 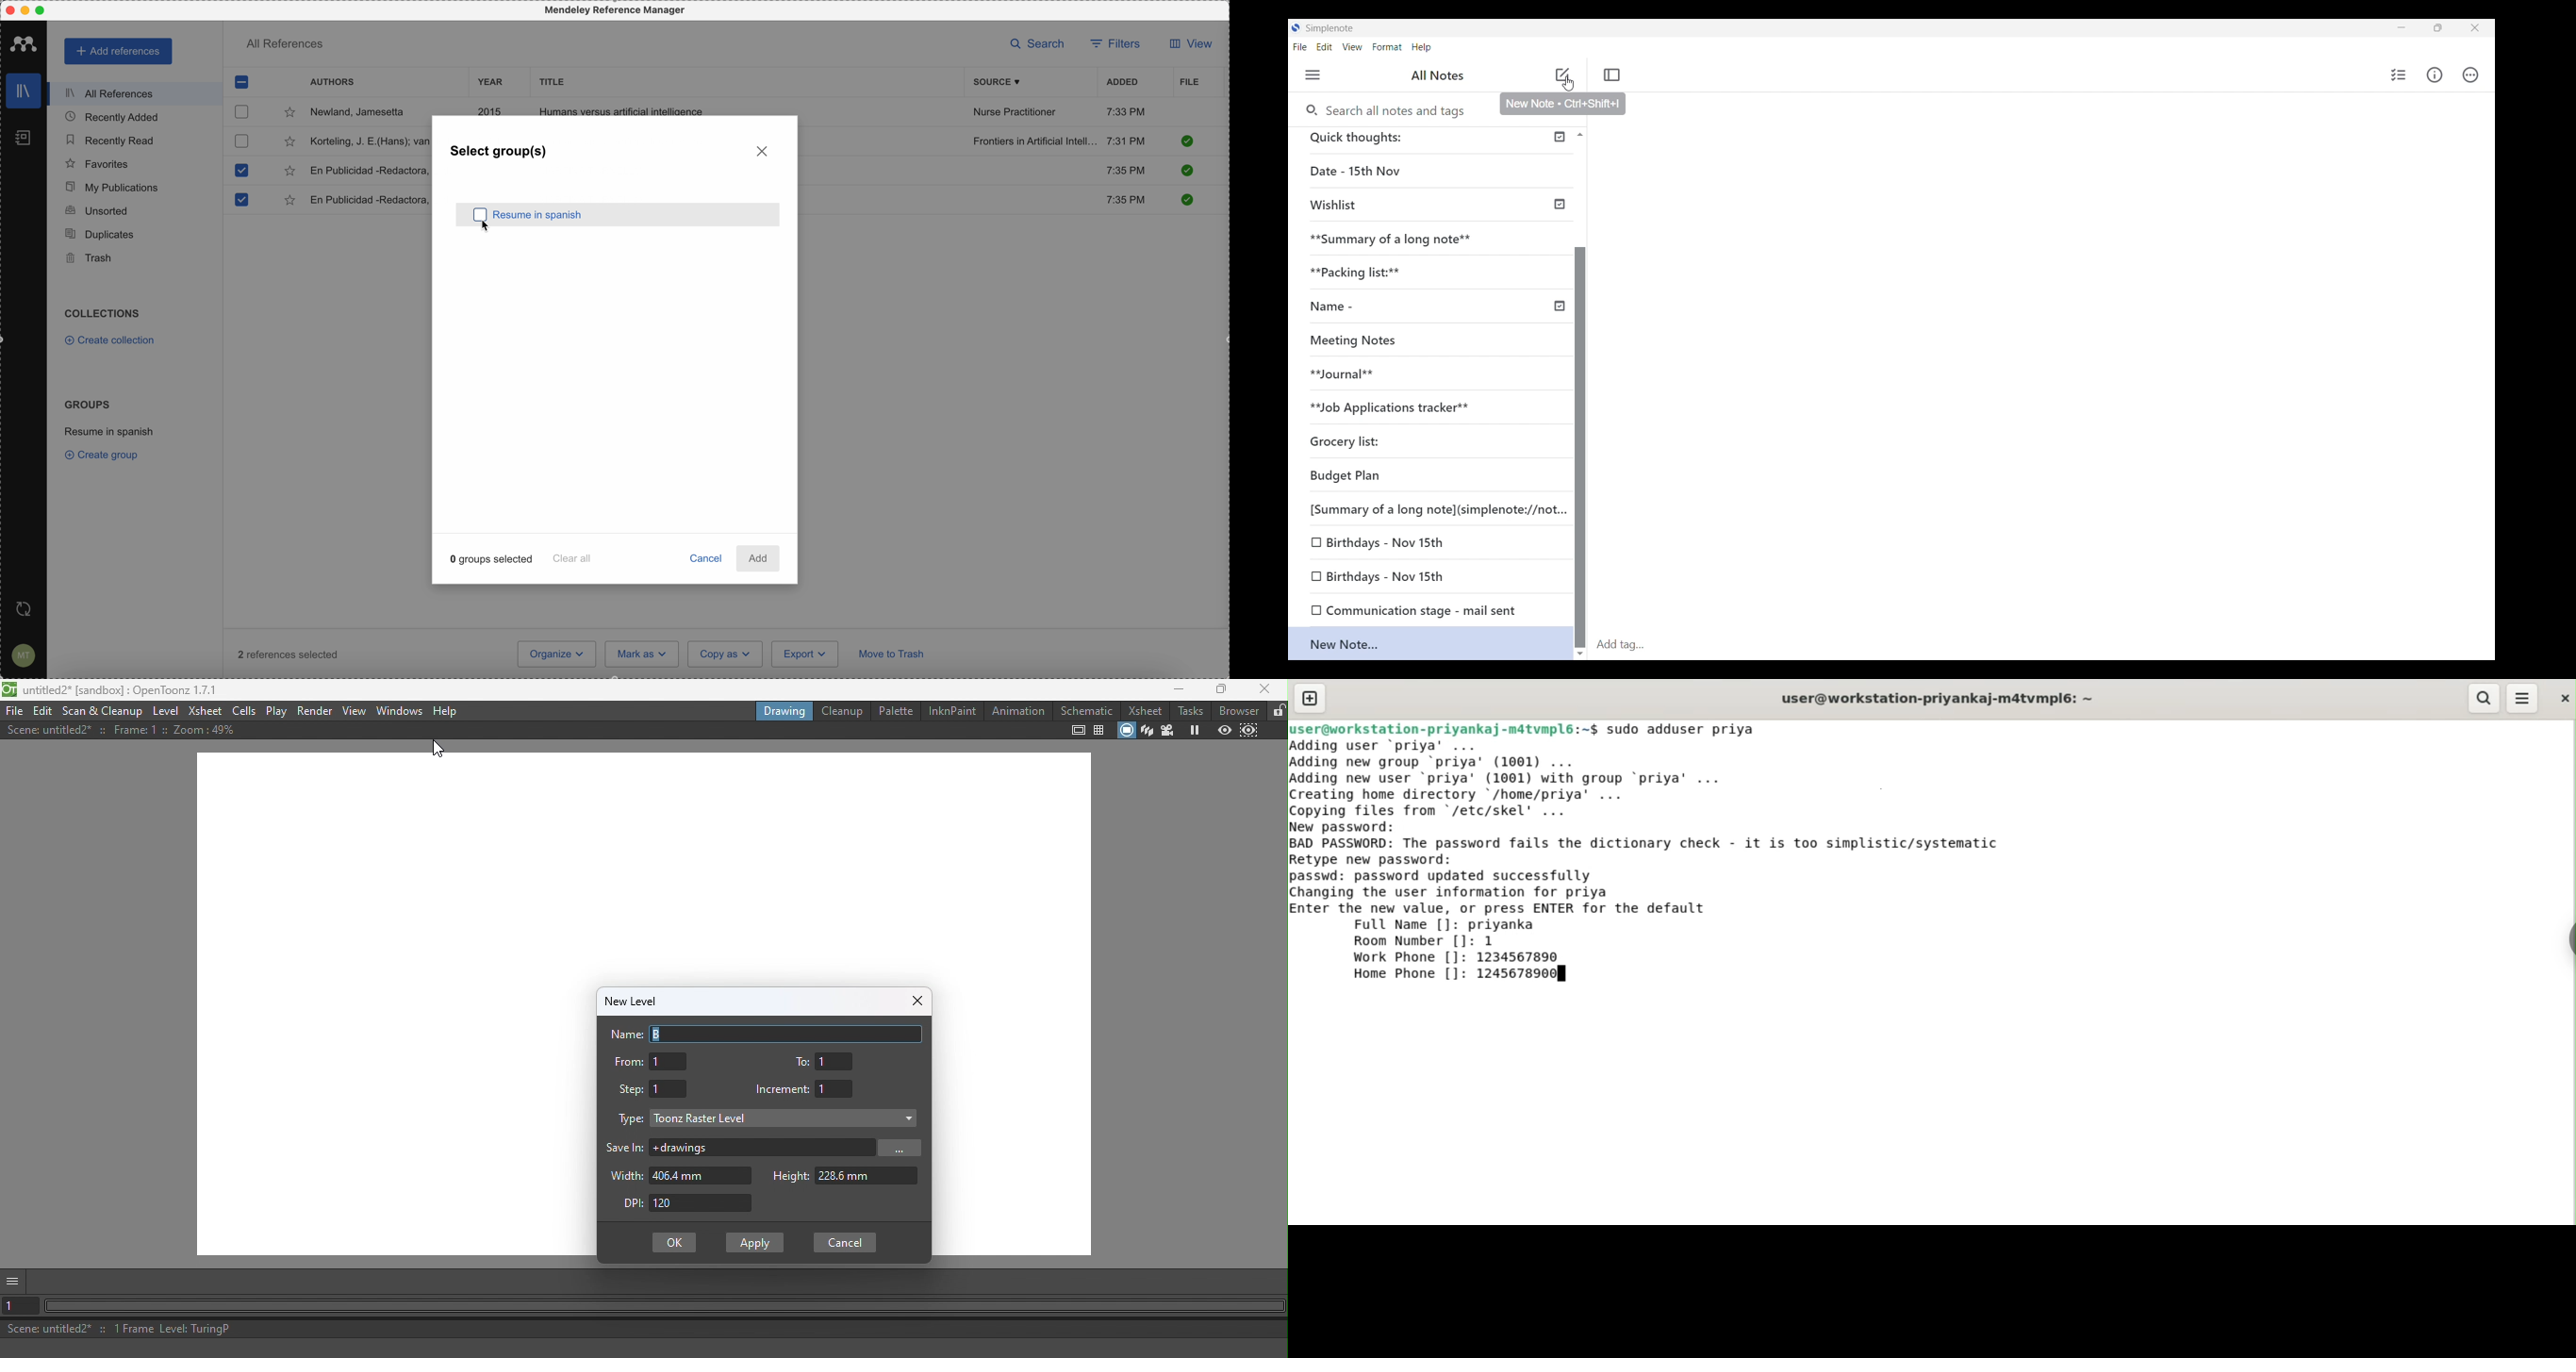 I want to click on Cancel, so click(x=845, y=1242).